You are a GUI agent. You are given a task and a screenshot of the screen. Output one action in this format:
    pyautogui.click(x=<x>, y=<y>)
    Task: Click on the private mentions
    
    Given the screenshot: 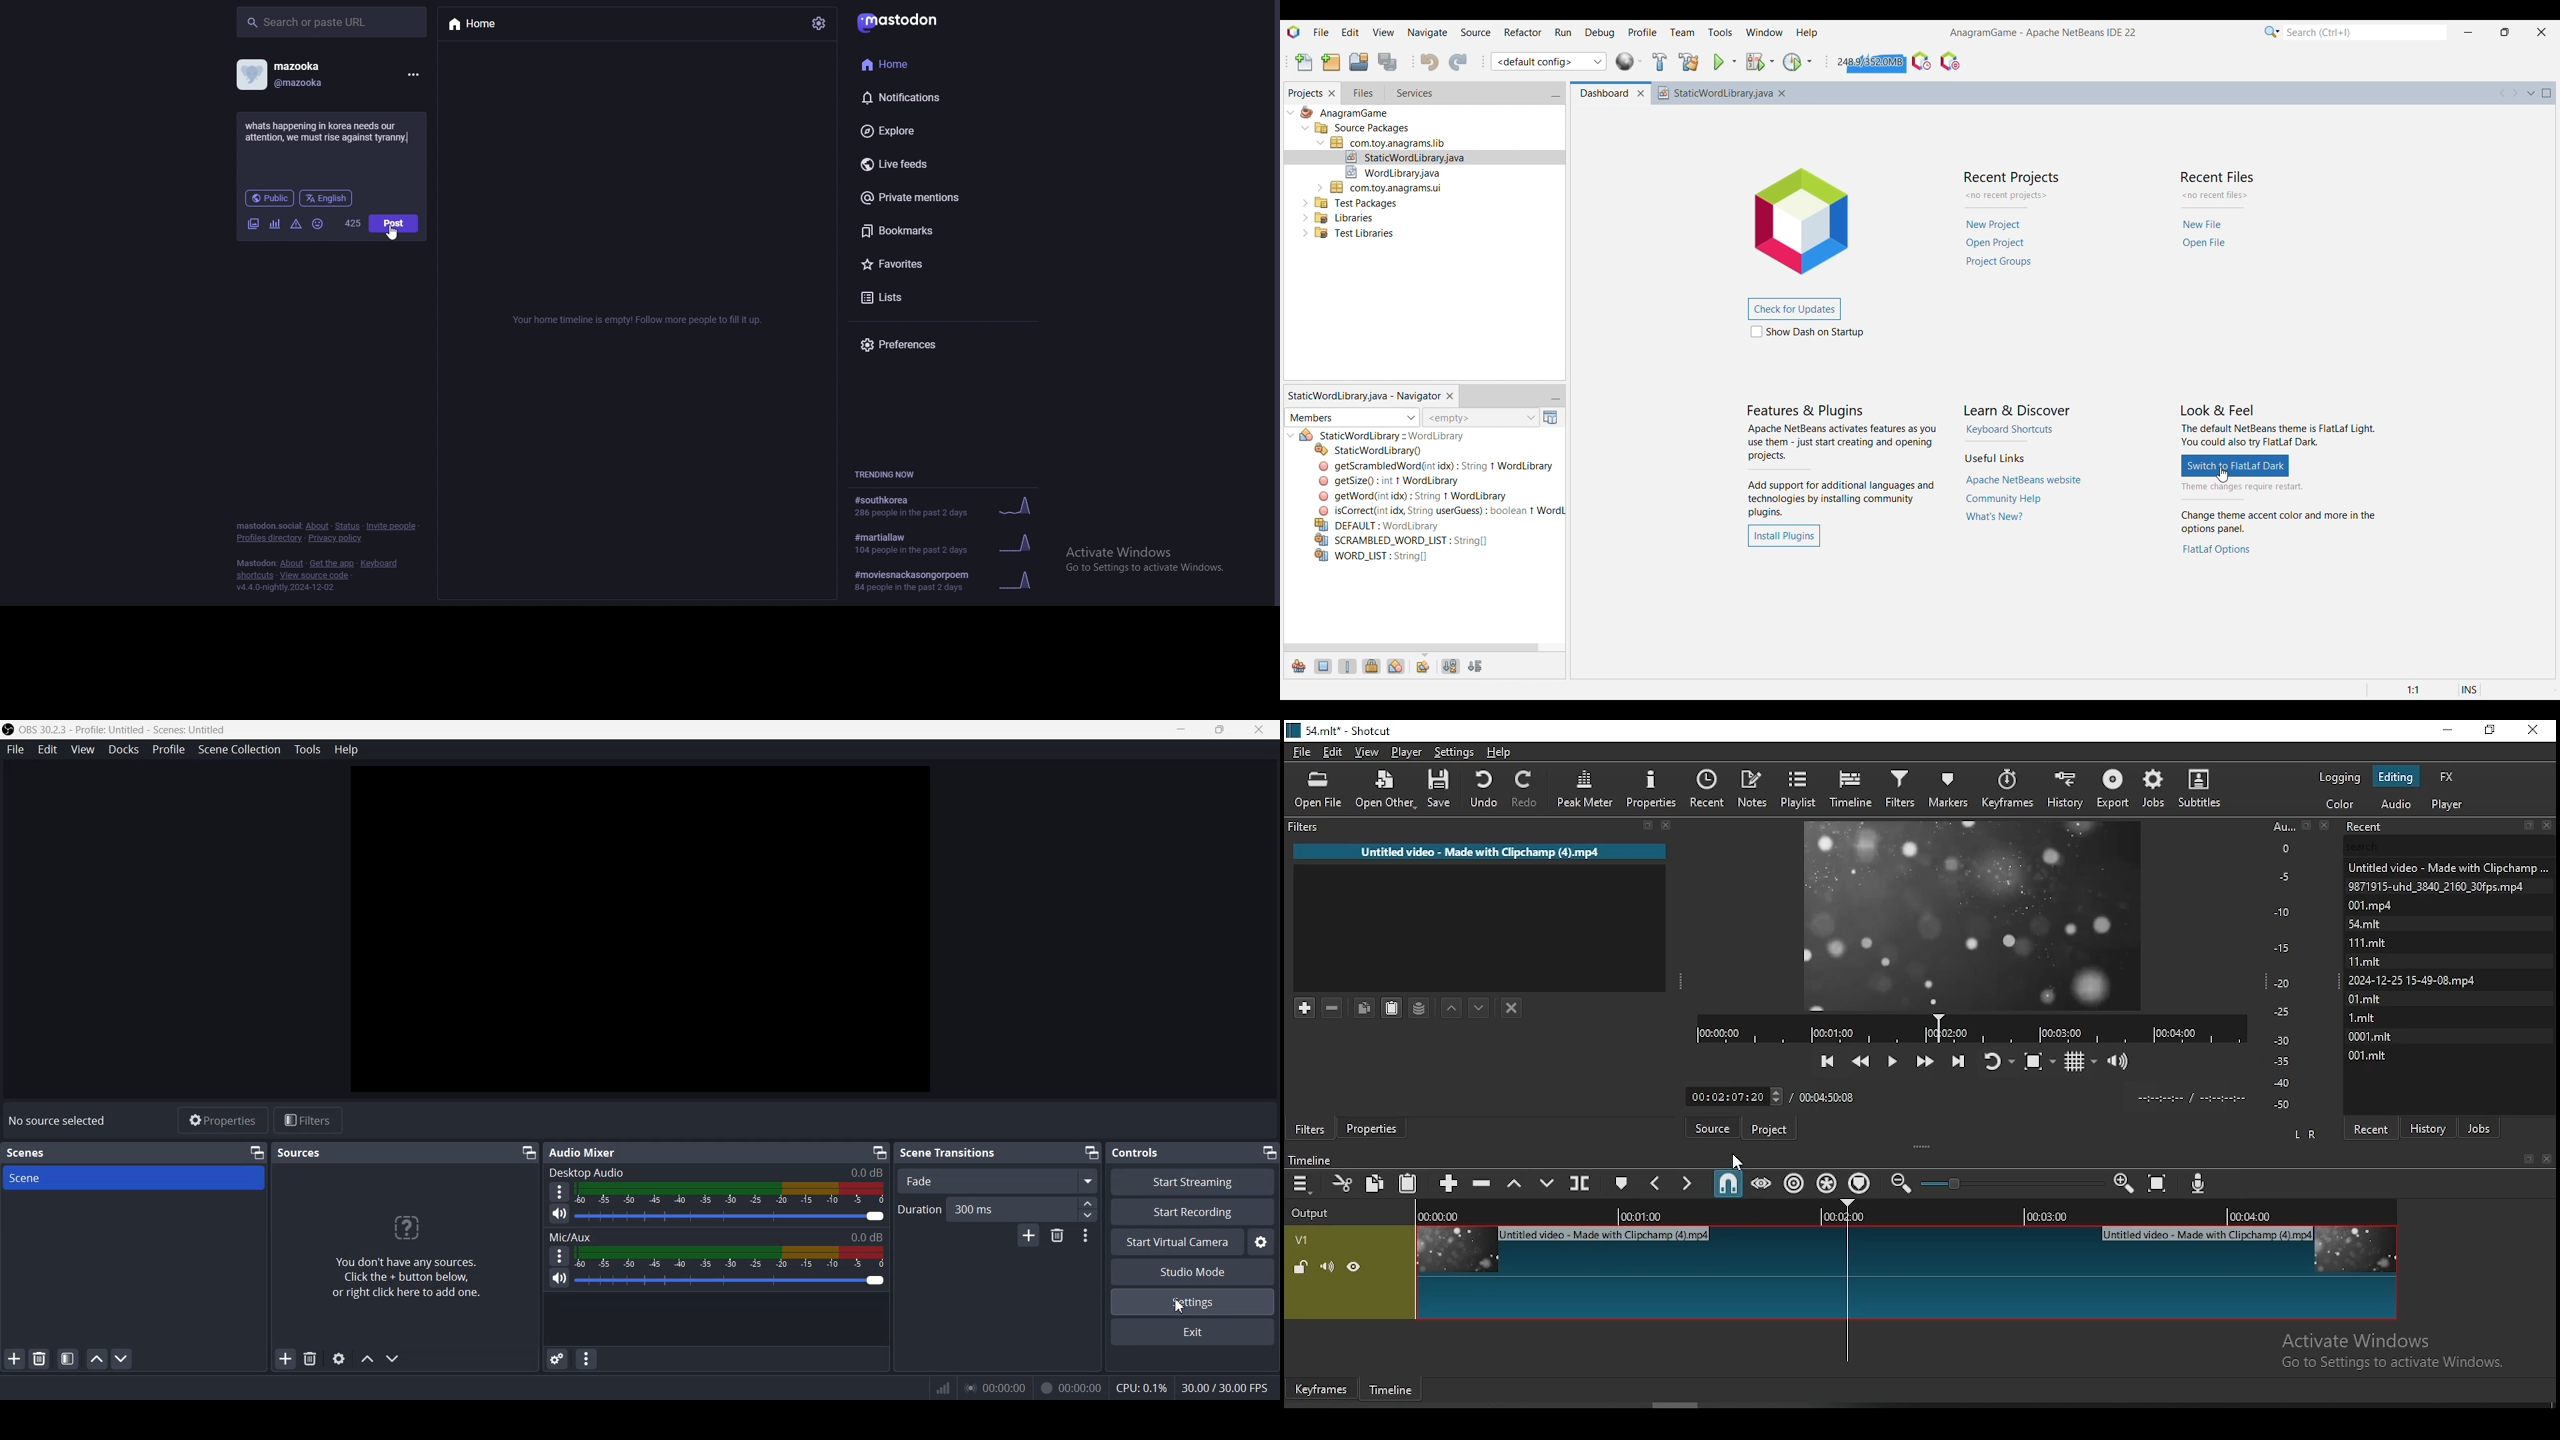 What is the action you would take?
    pyautogui.click(x=936, y=200)
    